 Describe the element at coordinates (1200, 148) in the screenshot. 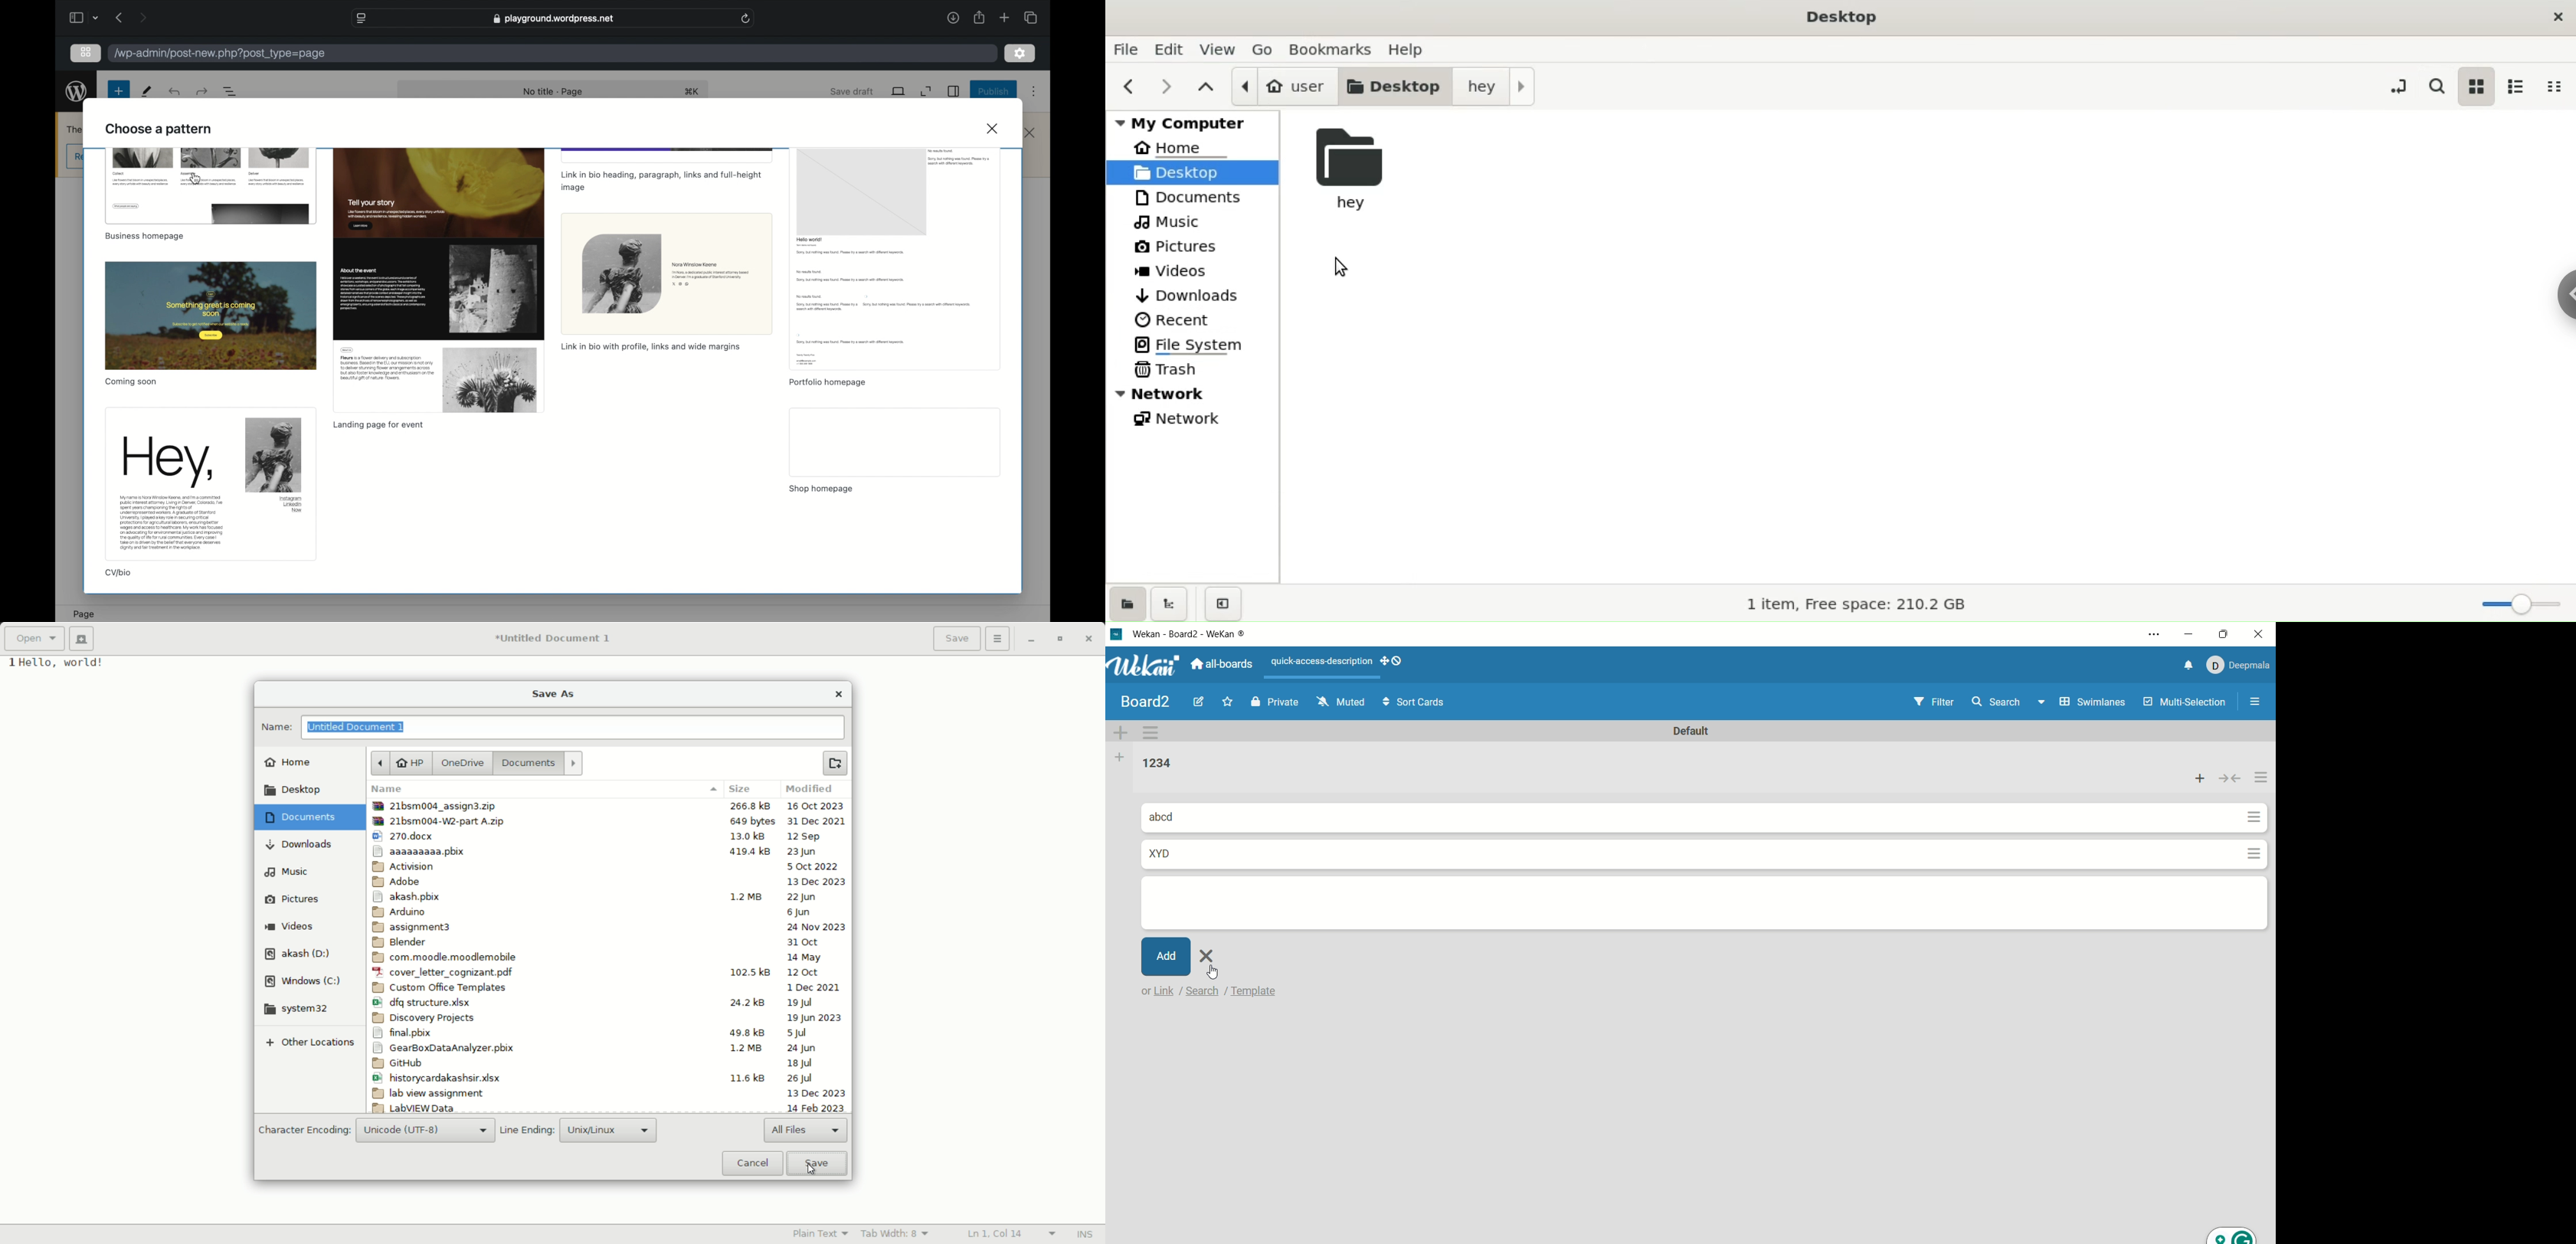

I see `home` at that location.